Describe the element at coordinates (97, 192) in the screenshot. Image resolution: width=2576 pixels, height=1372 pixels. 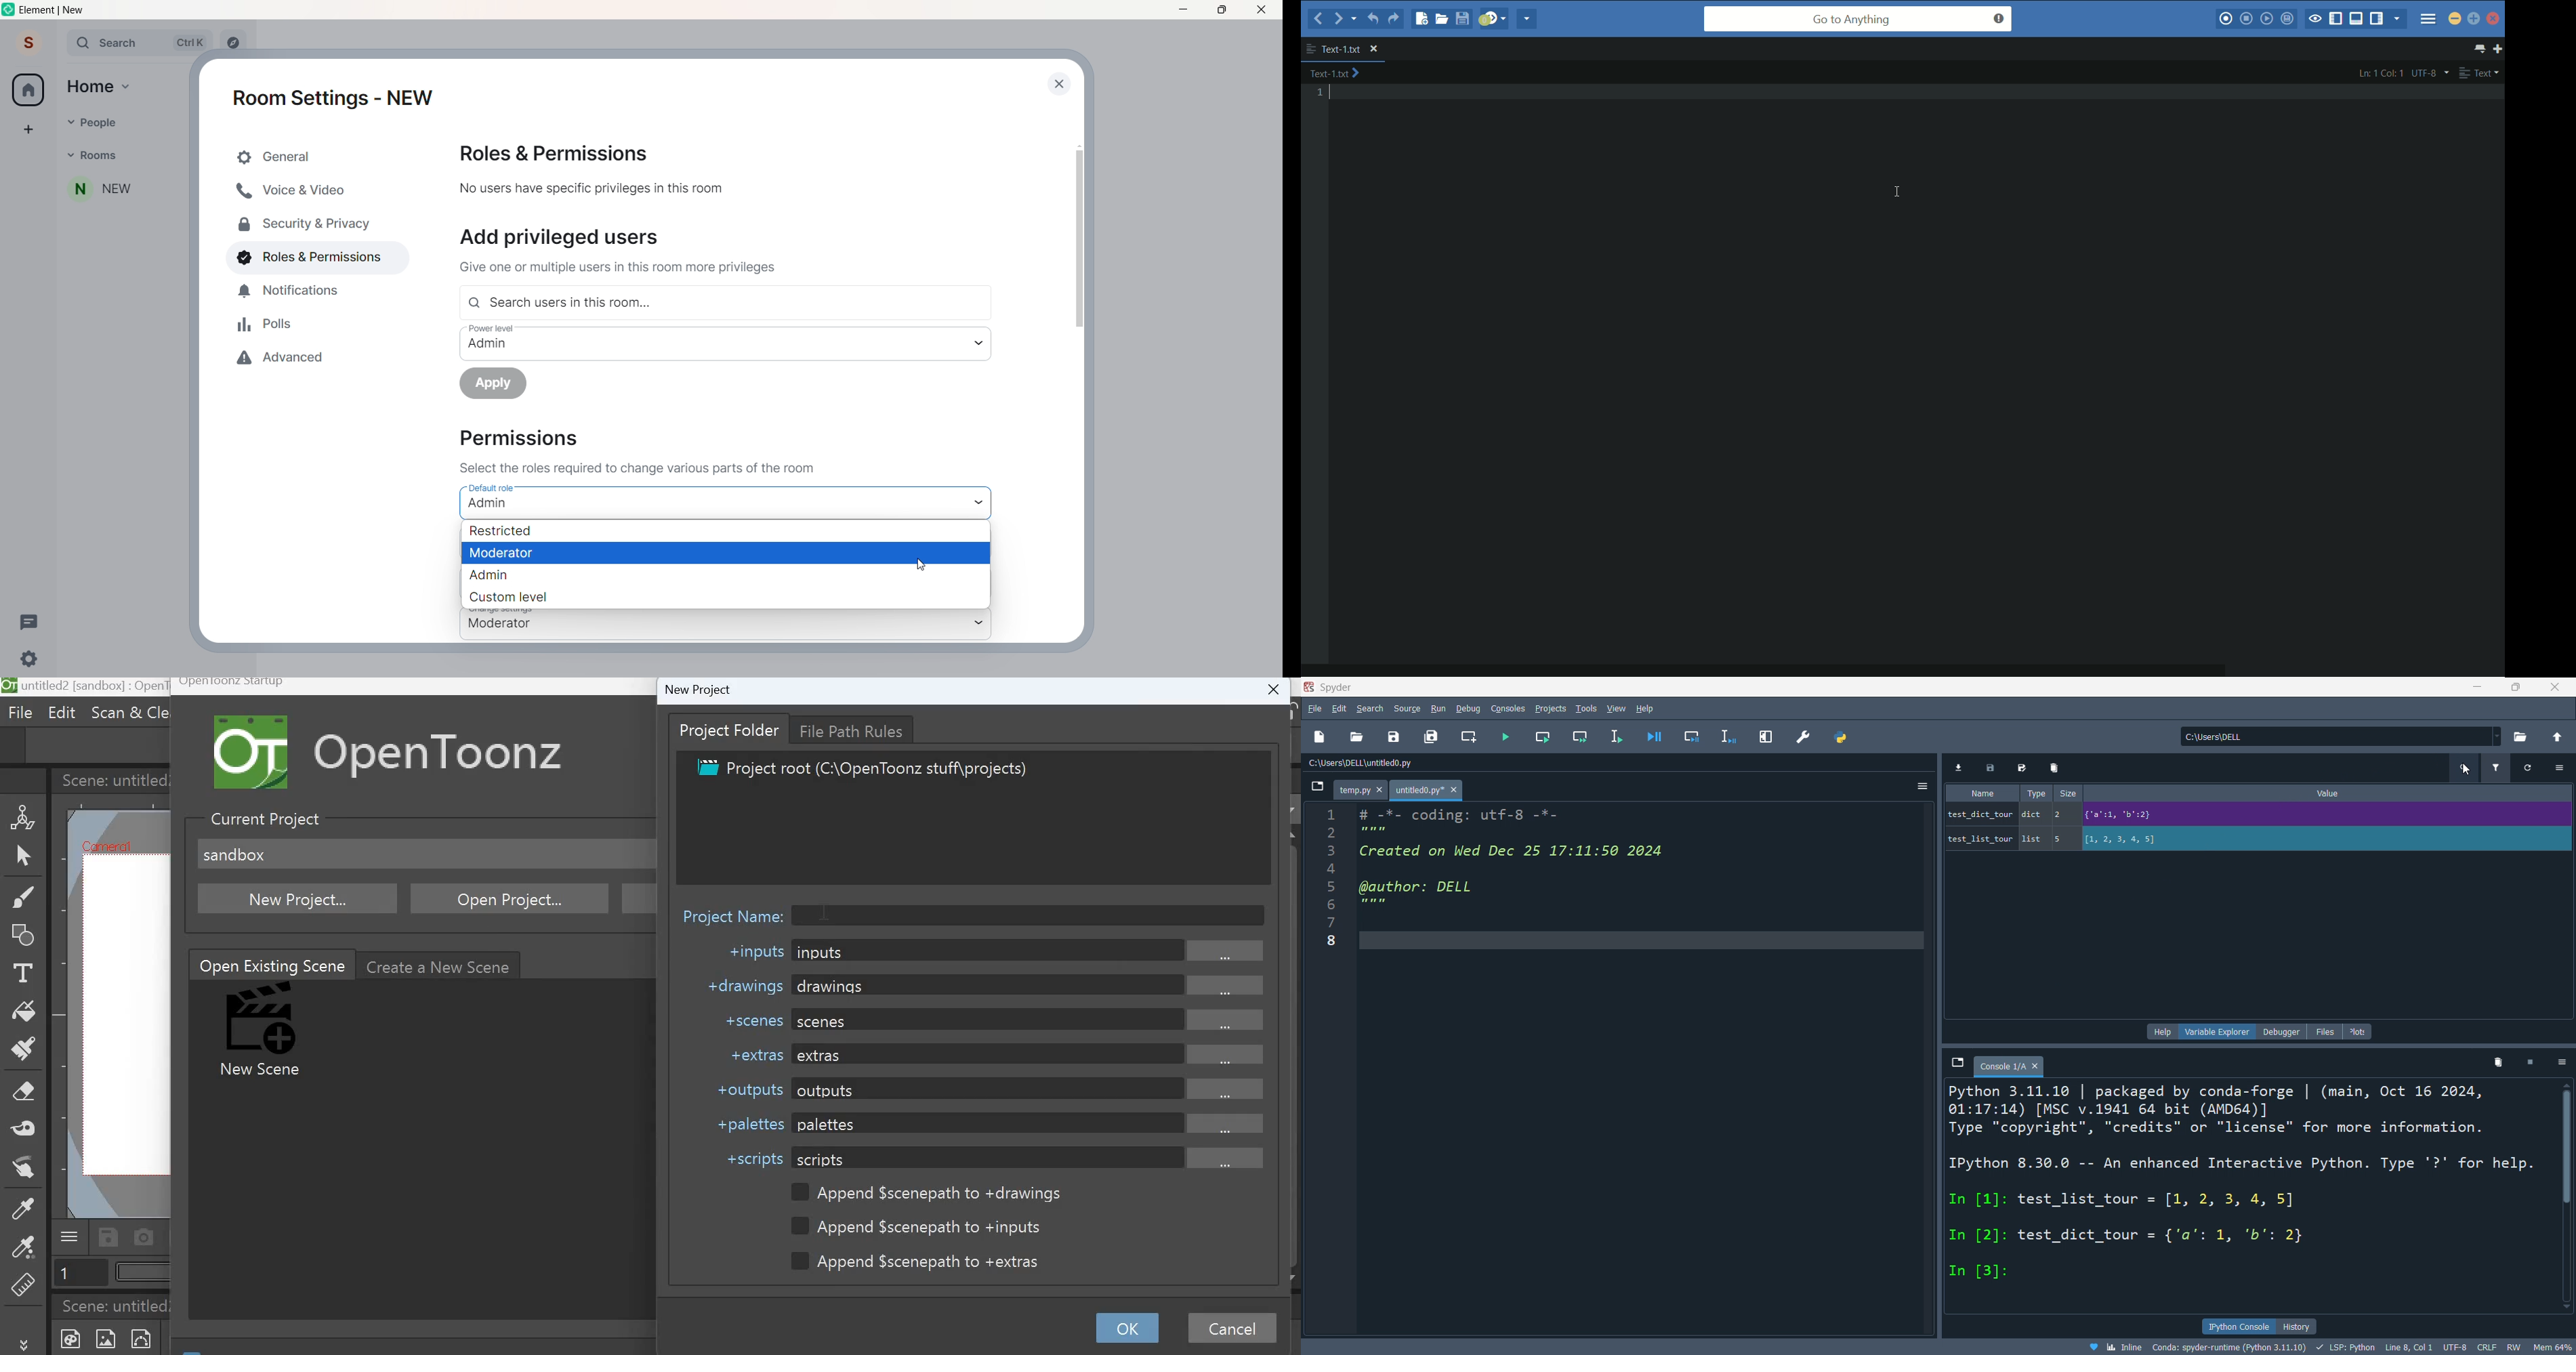
I see `room name` at that location.